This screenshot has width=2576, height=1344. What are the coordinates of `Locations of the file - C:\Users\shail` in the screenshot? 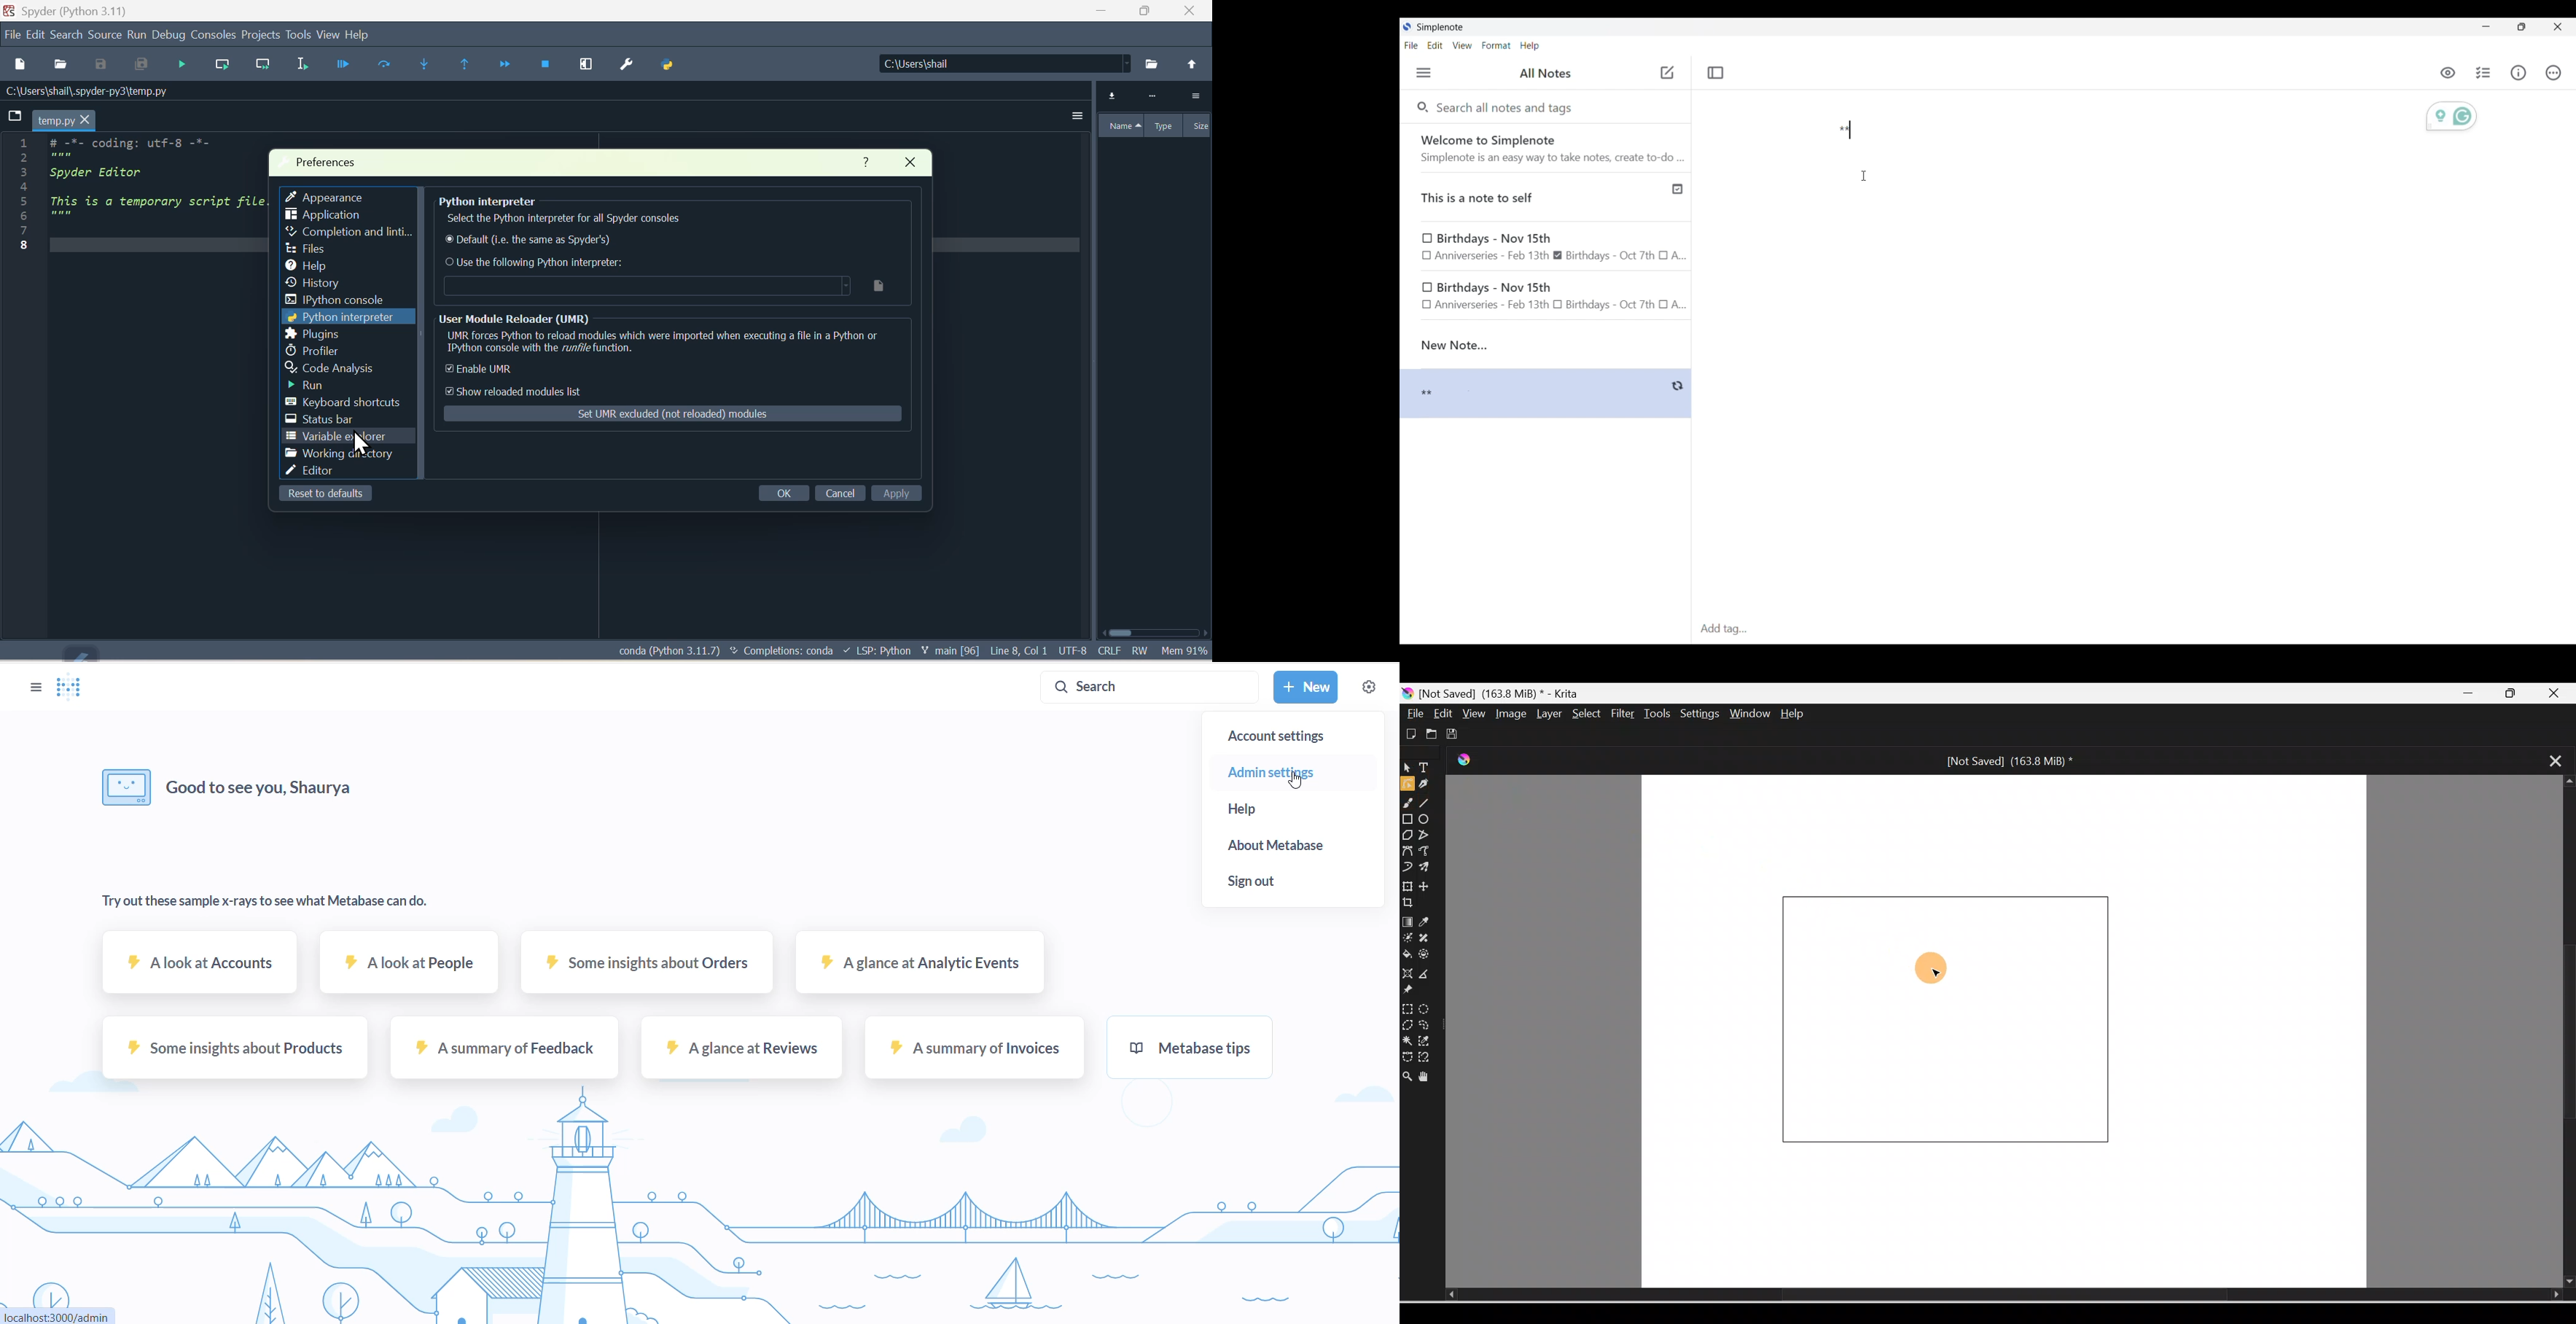 It's located at (1000, 64).